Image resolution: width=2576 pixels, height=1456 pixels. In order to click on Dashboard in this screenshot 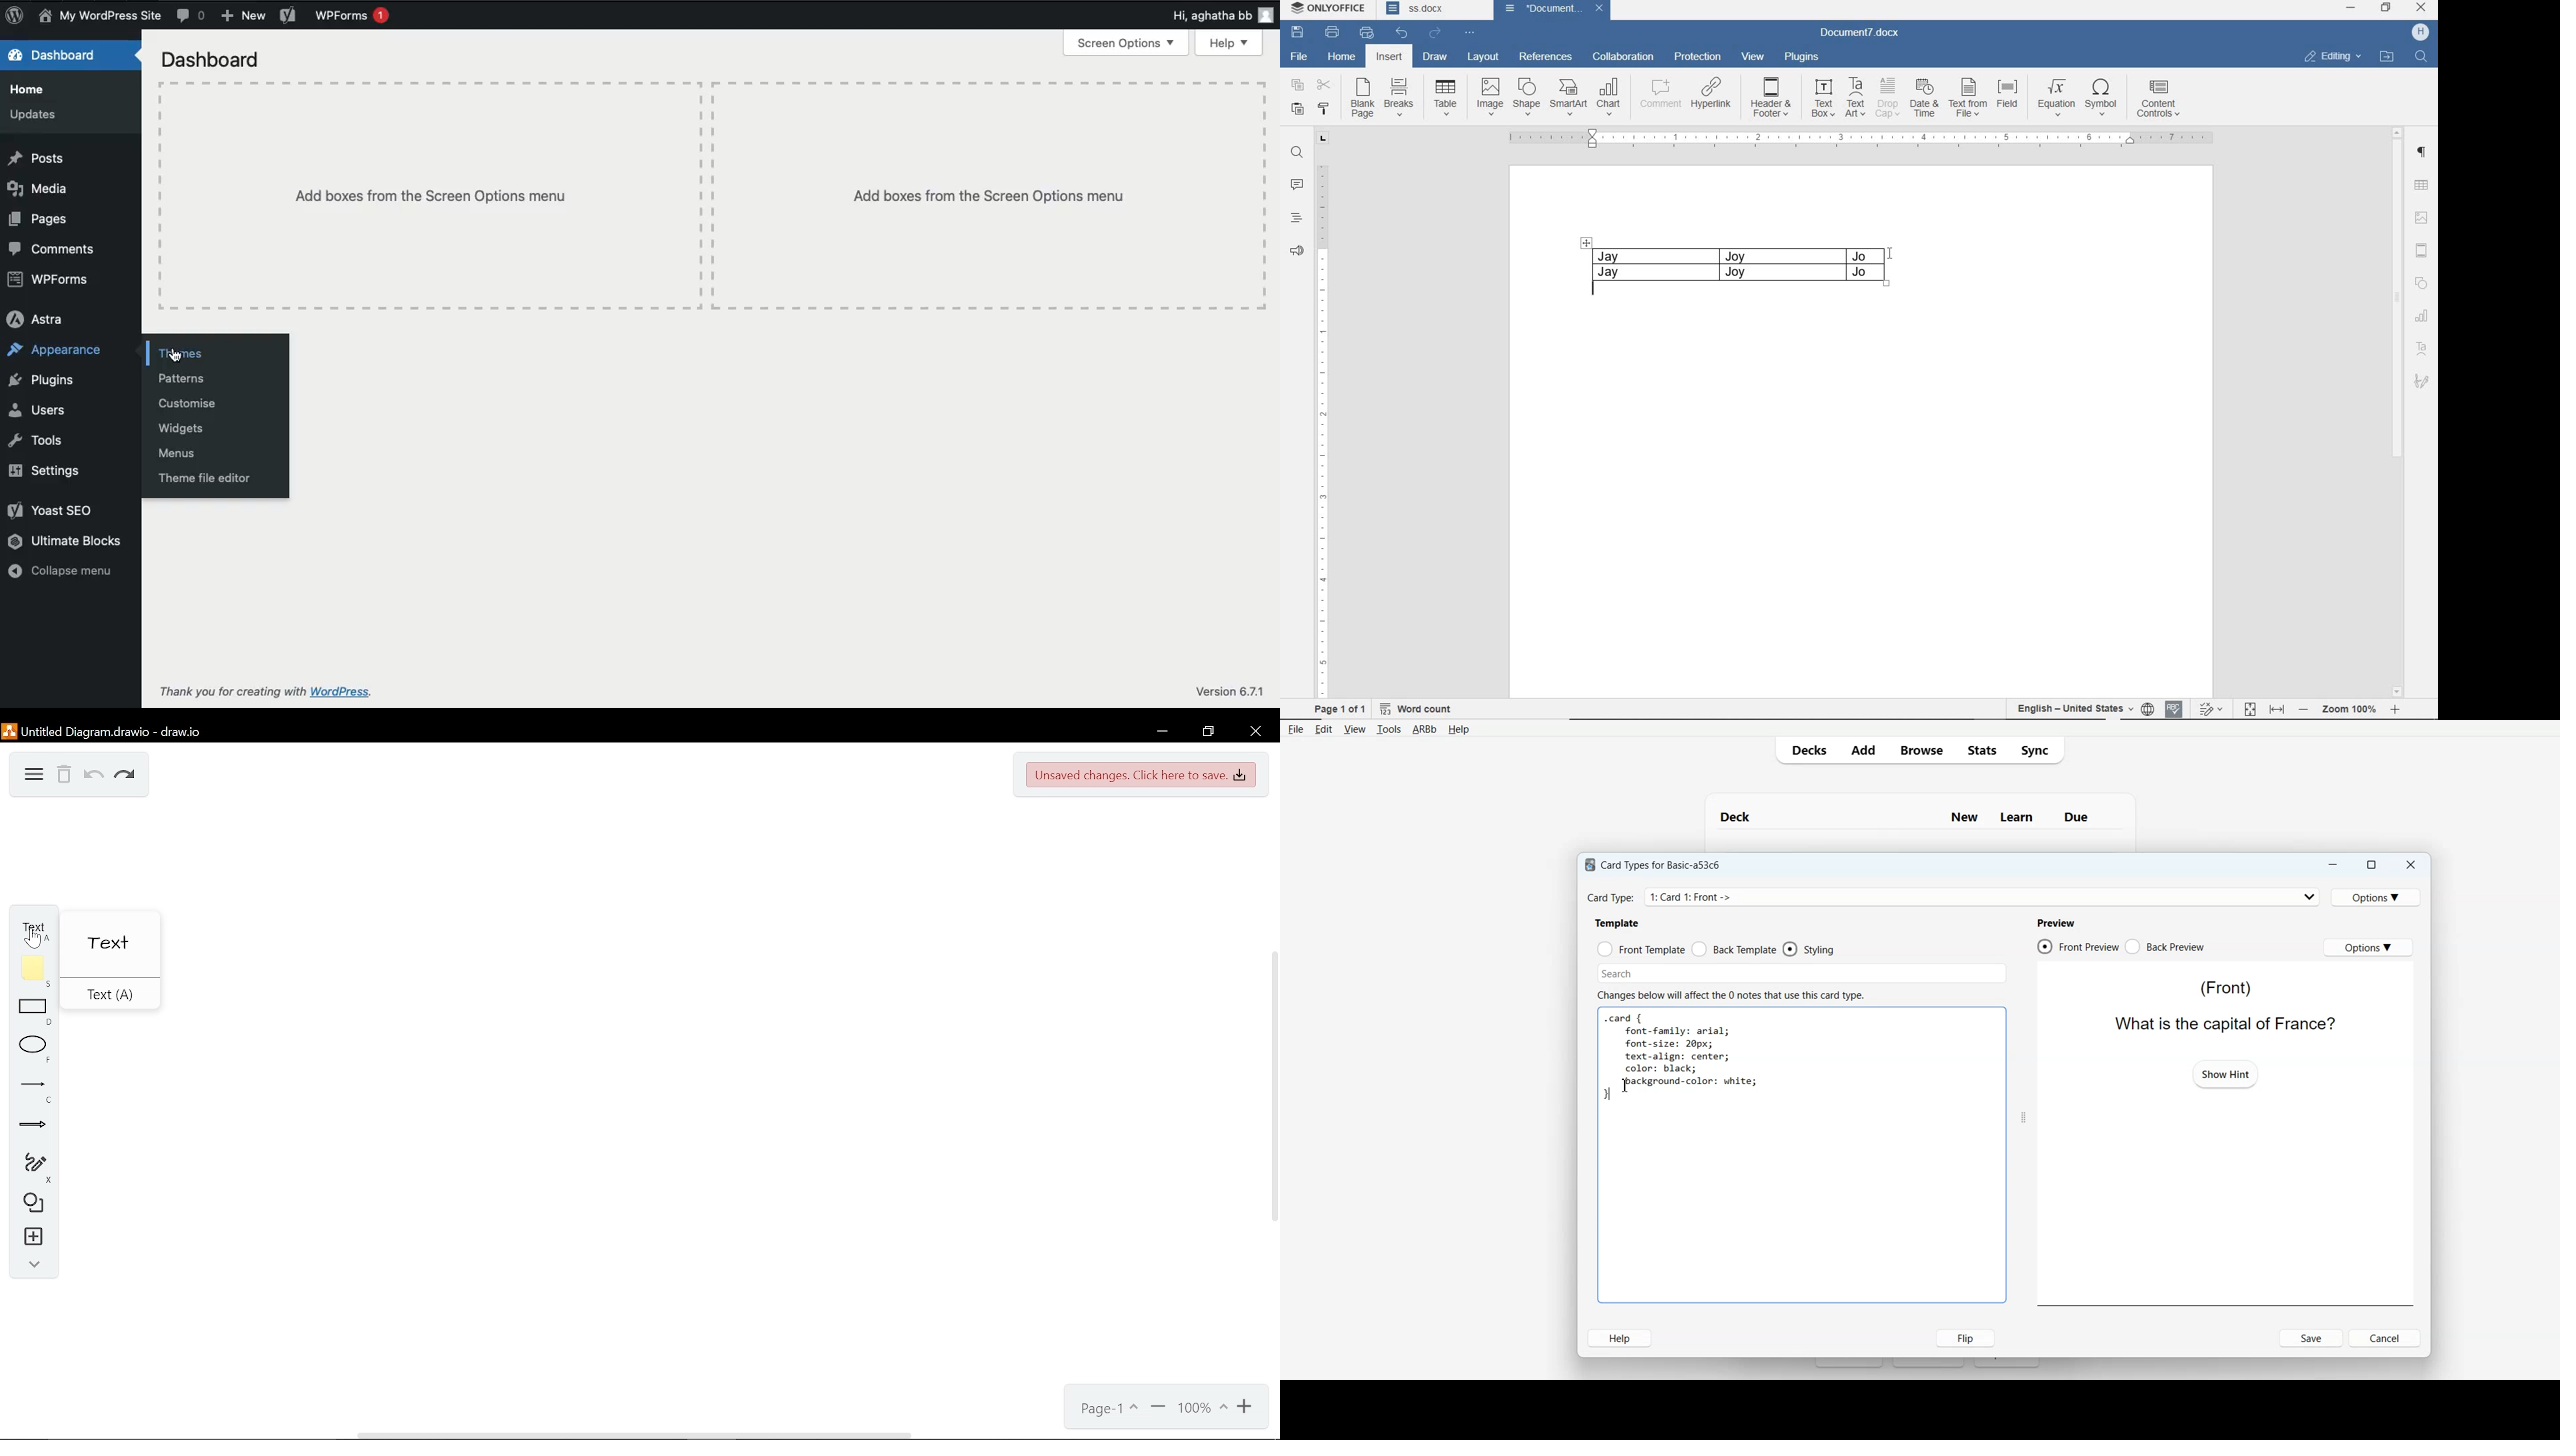, I will do `click(214, 60)`.